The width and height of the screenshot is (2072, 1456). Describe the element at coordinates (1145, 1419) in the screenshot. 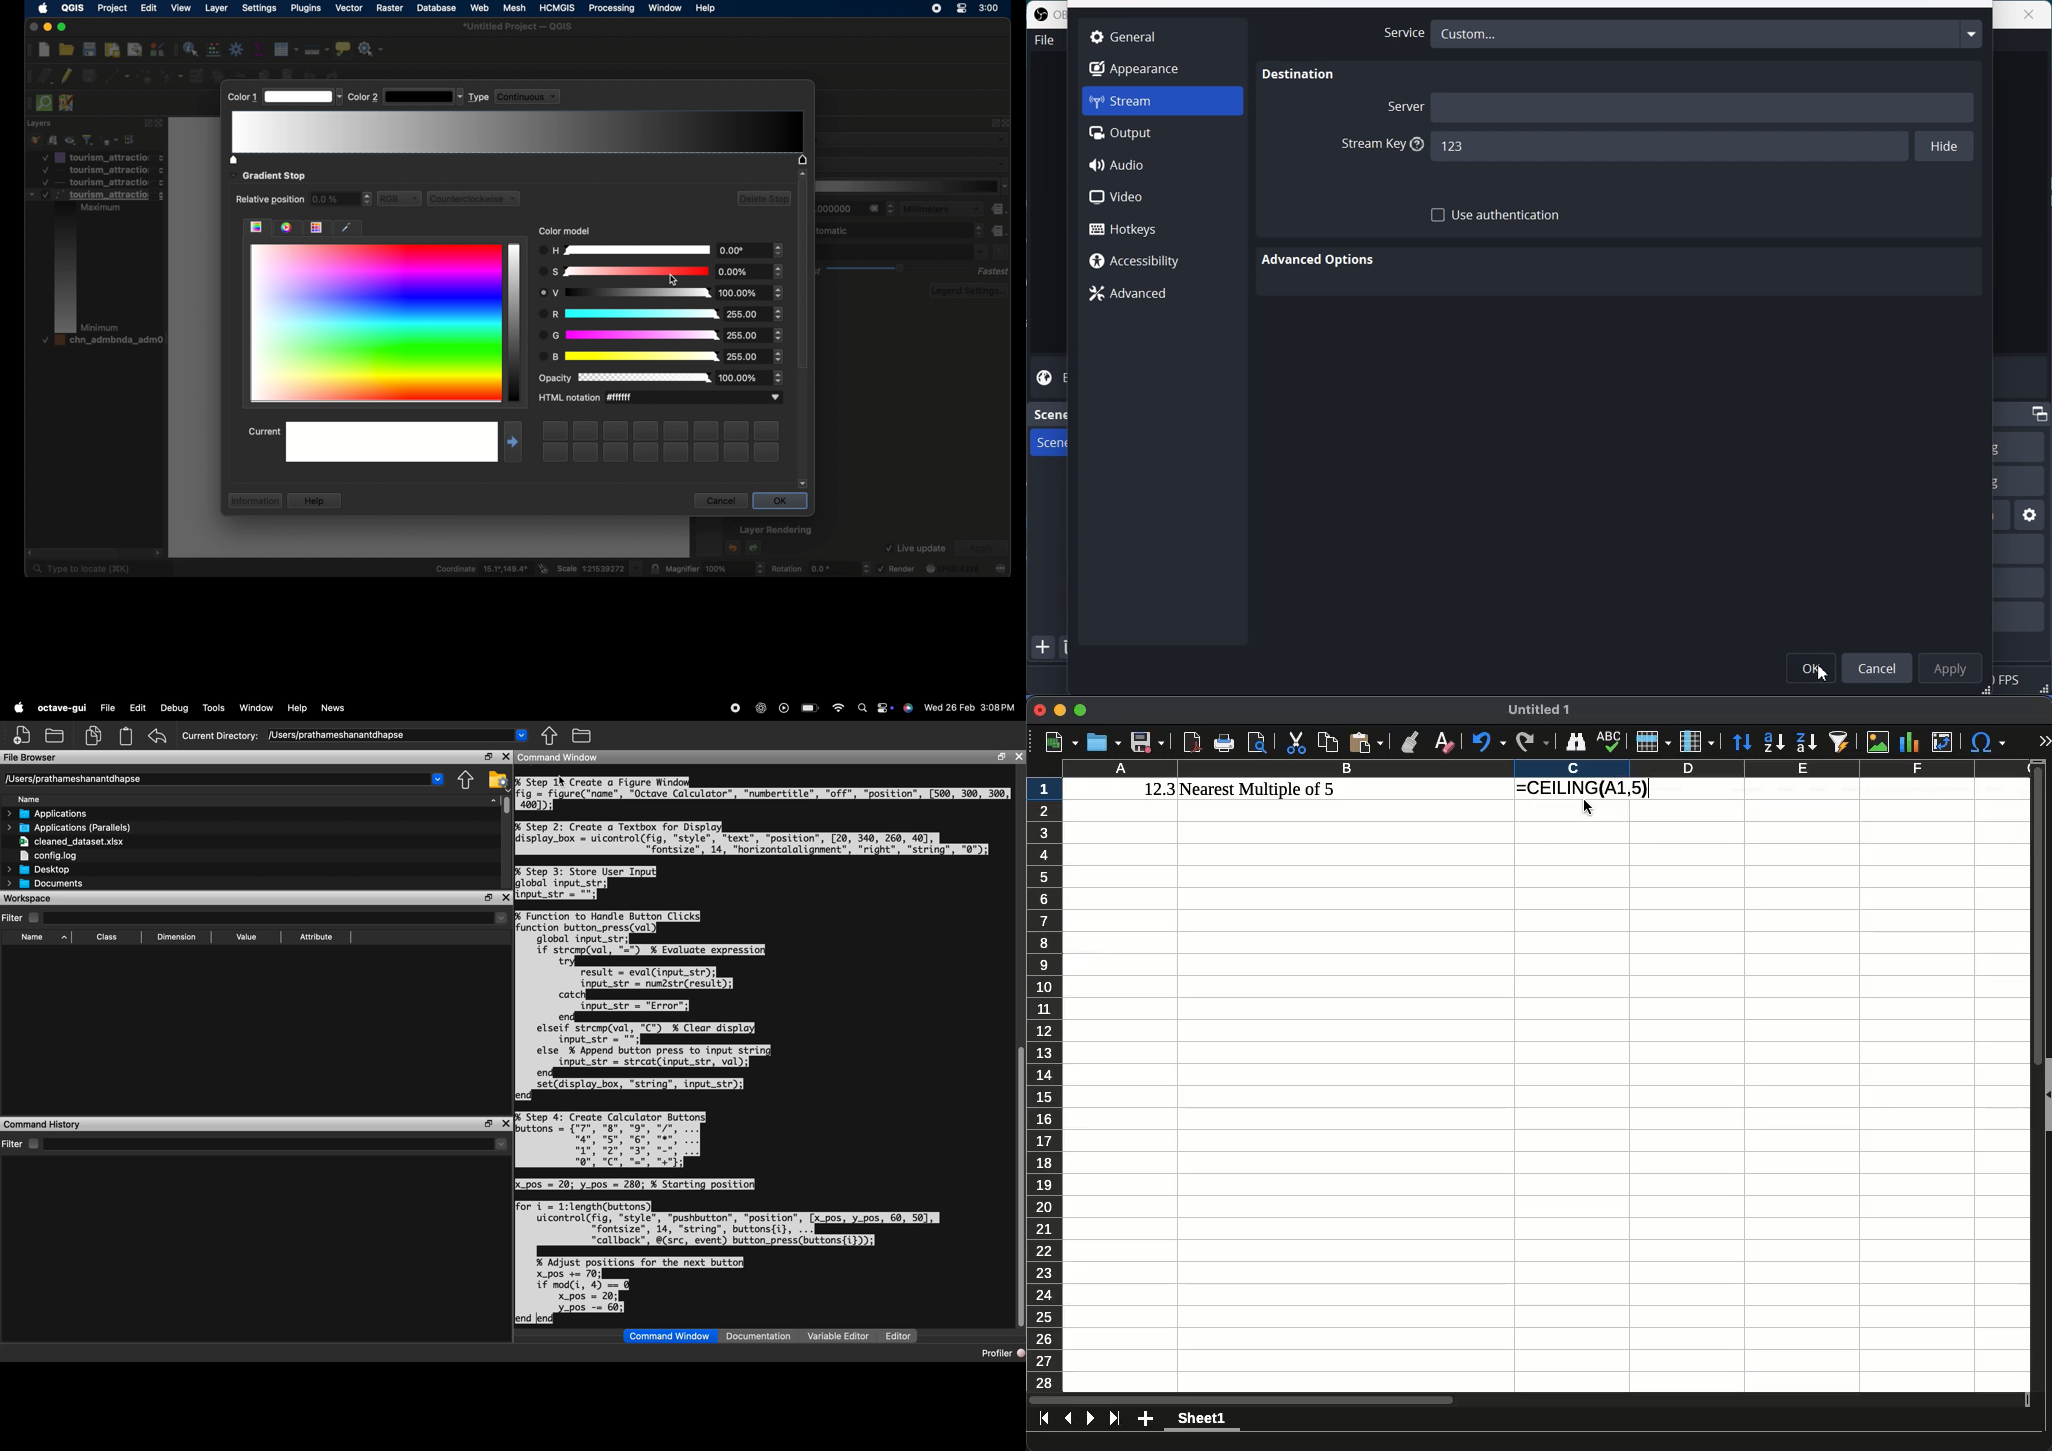

I see `add sheet` at that location.